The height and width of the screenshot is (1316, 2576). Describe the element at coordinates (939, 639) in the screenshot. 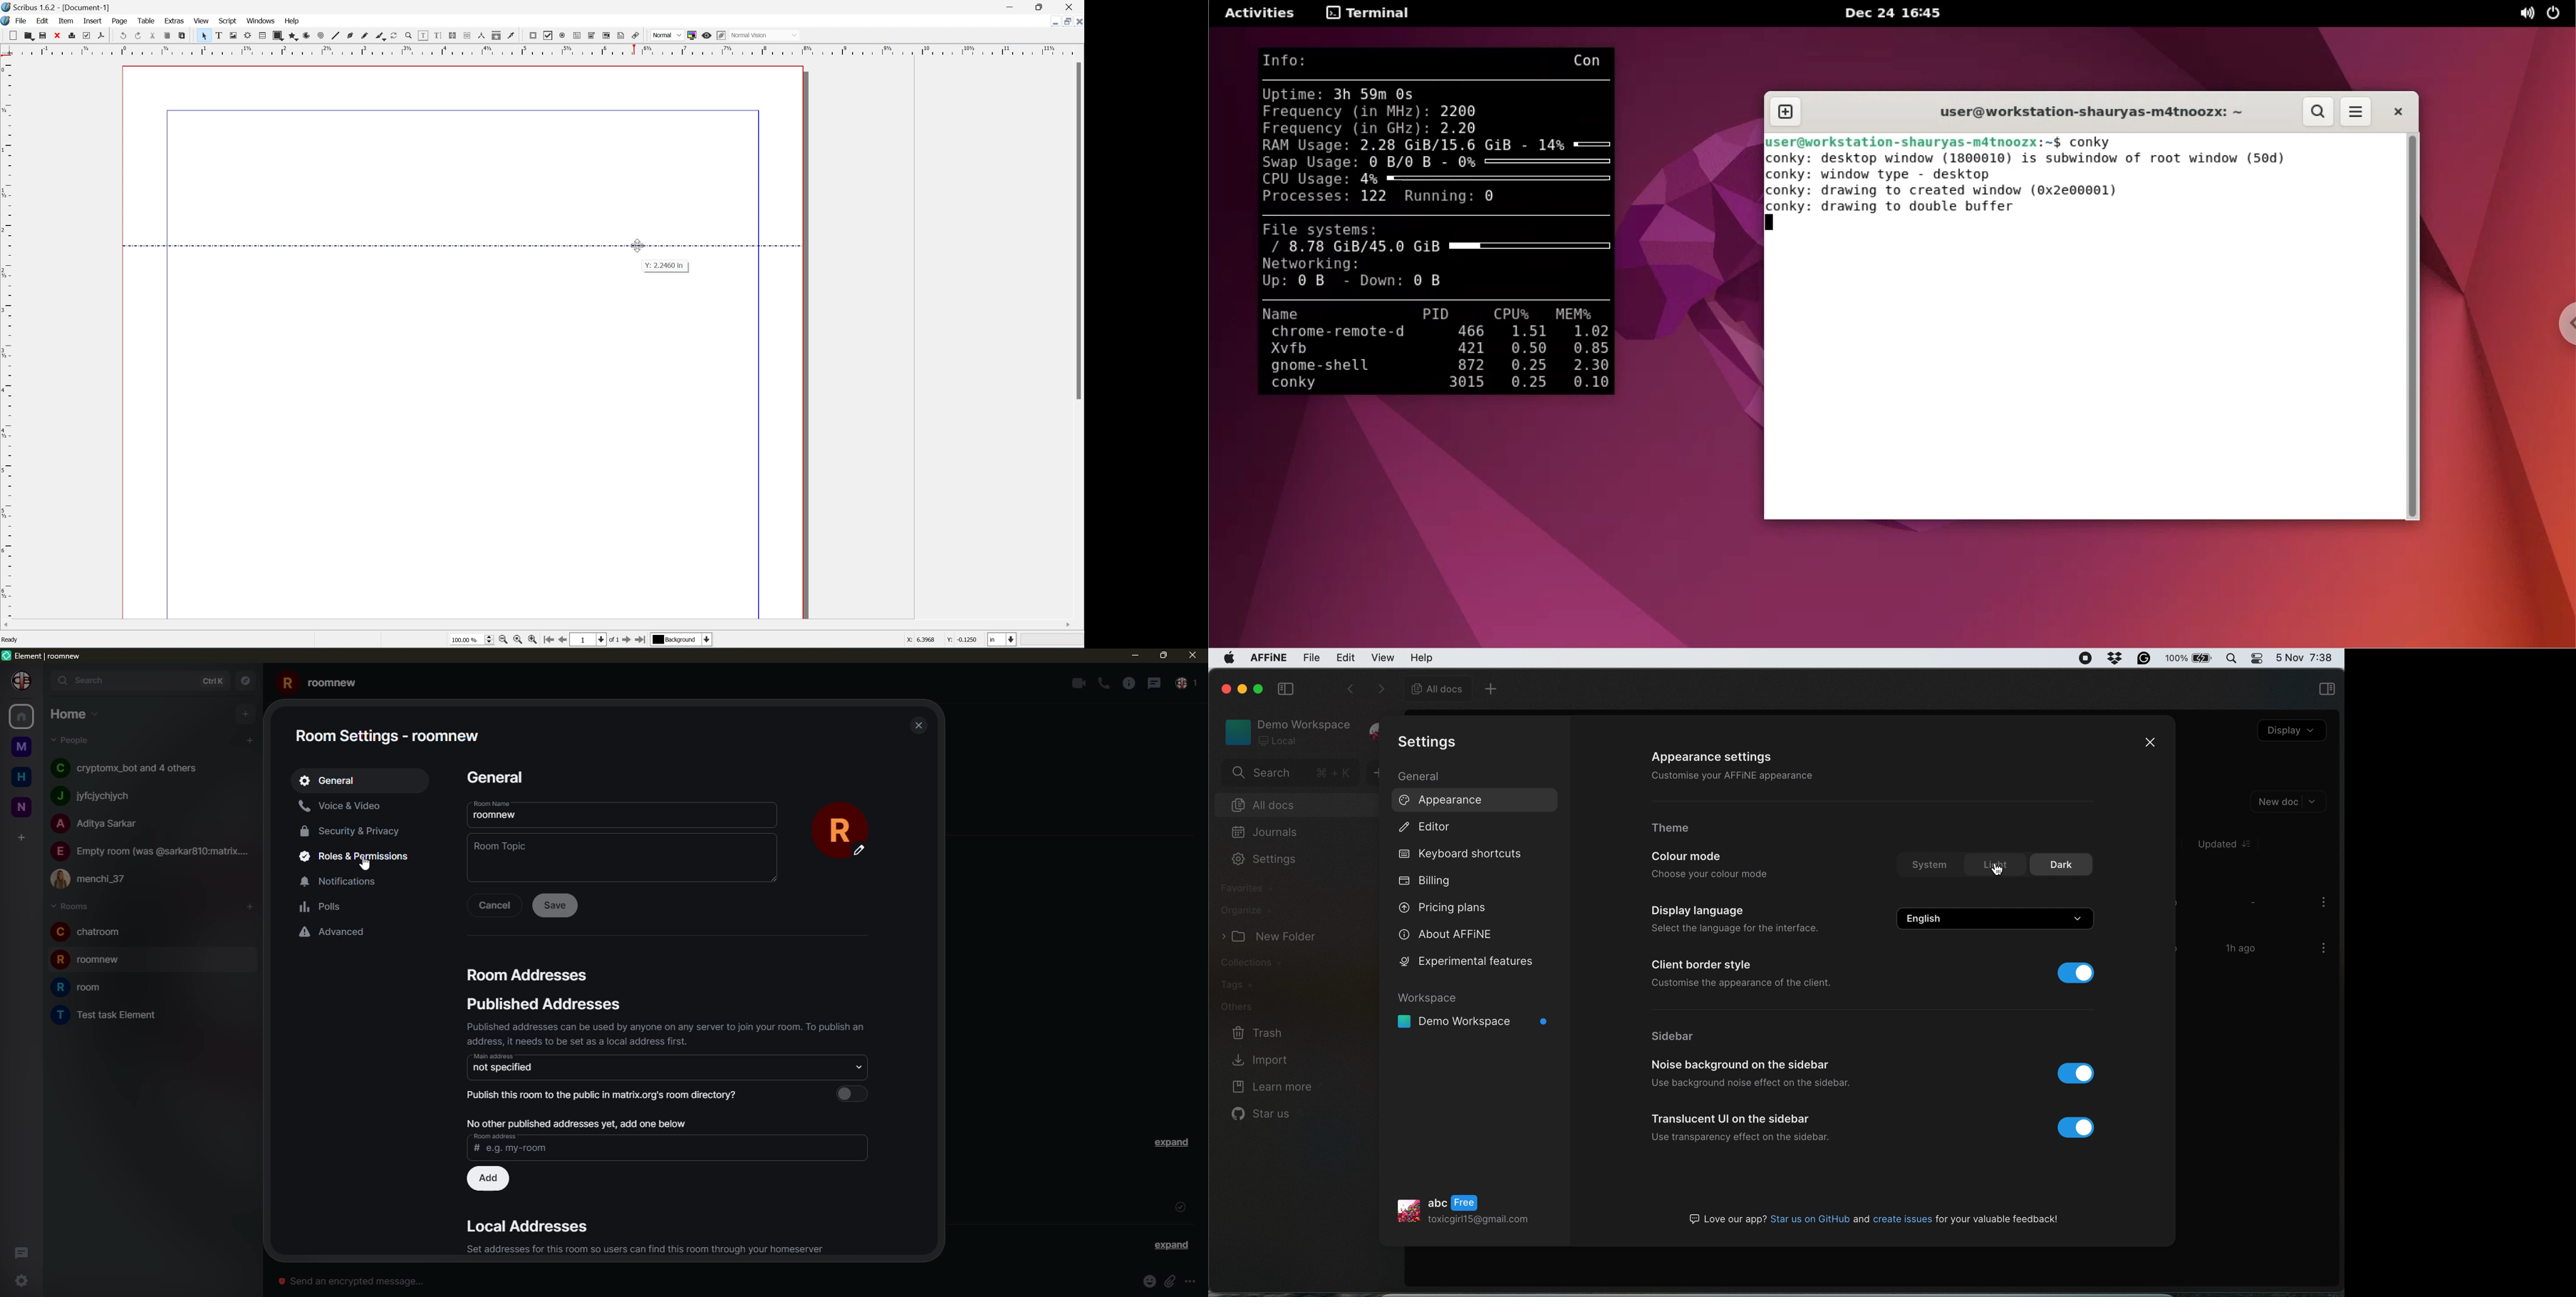

I see `X: 6.3968  Y:-0.1250` at that location.